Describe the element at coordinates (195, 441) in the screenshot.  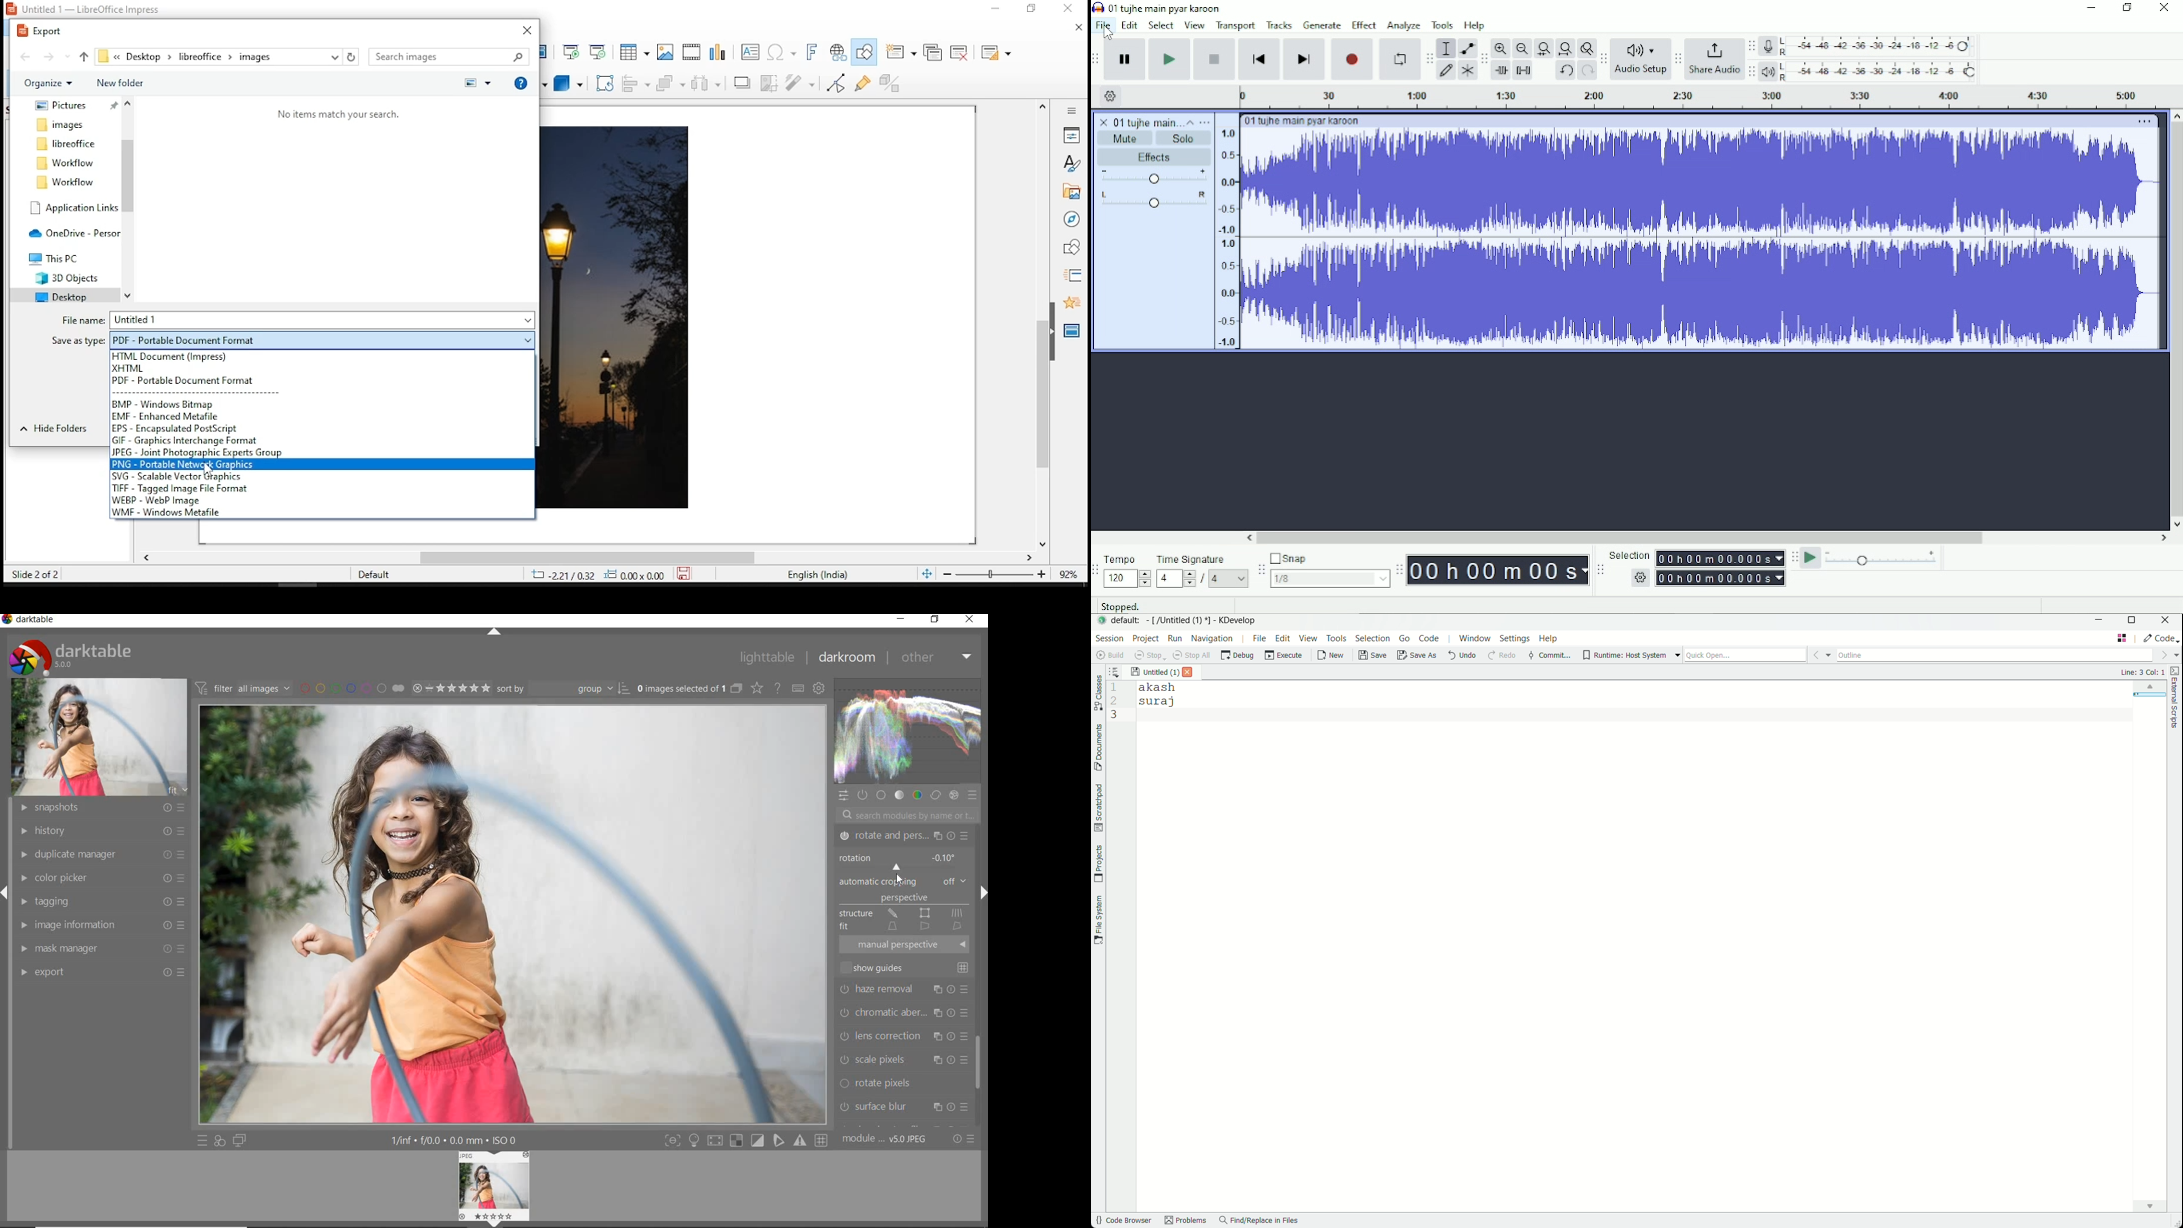
I see `gif` at that location.